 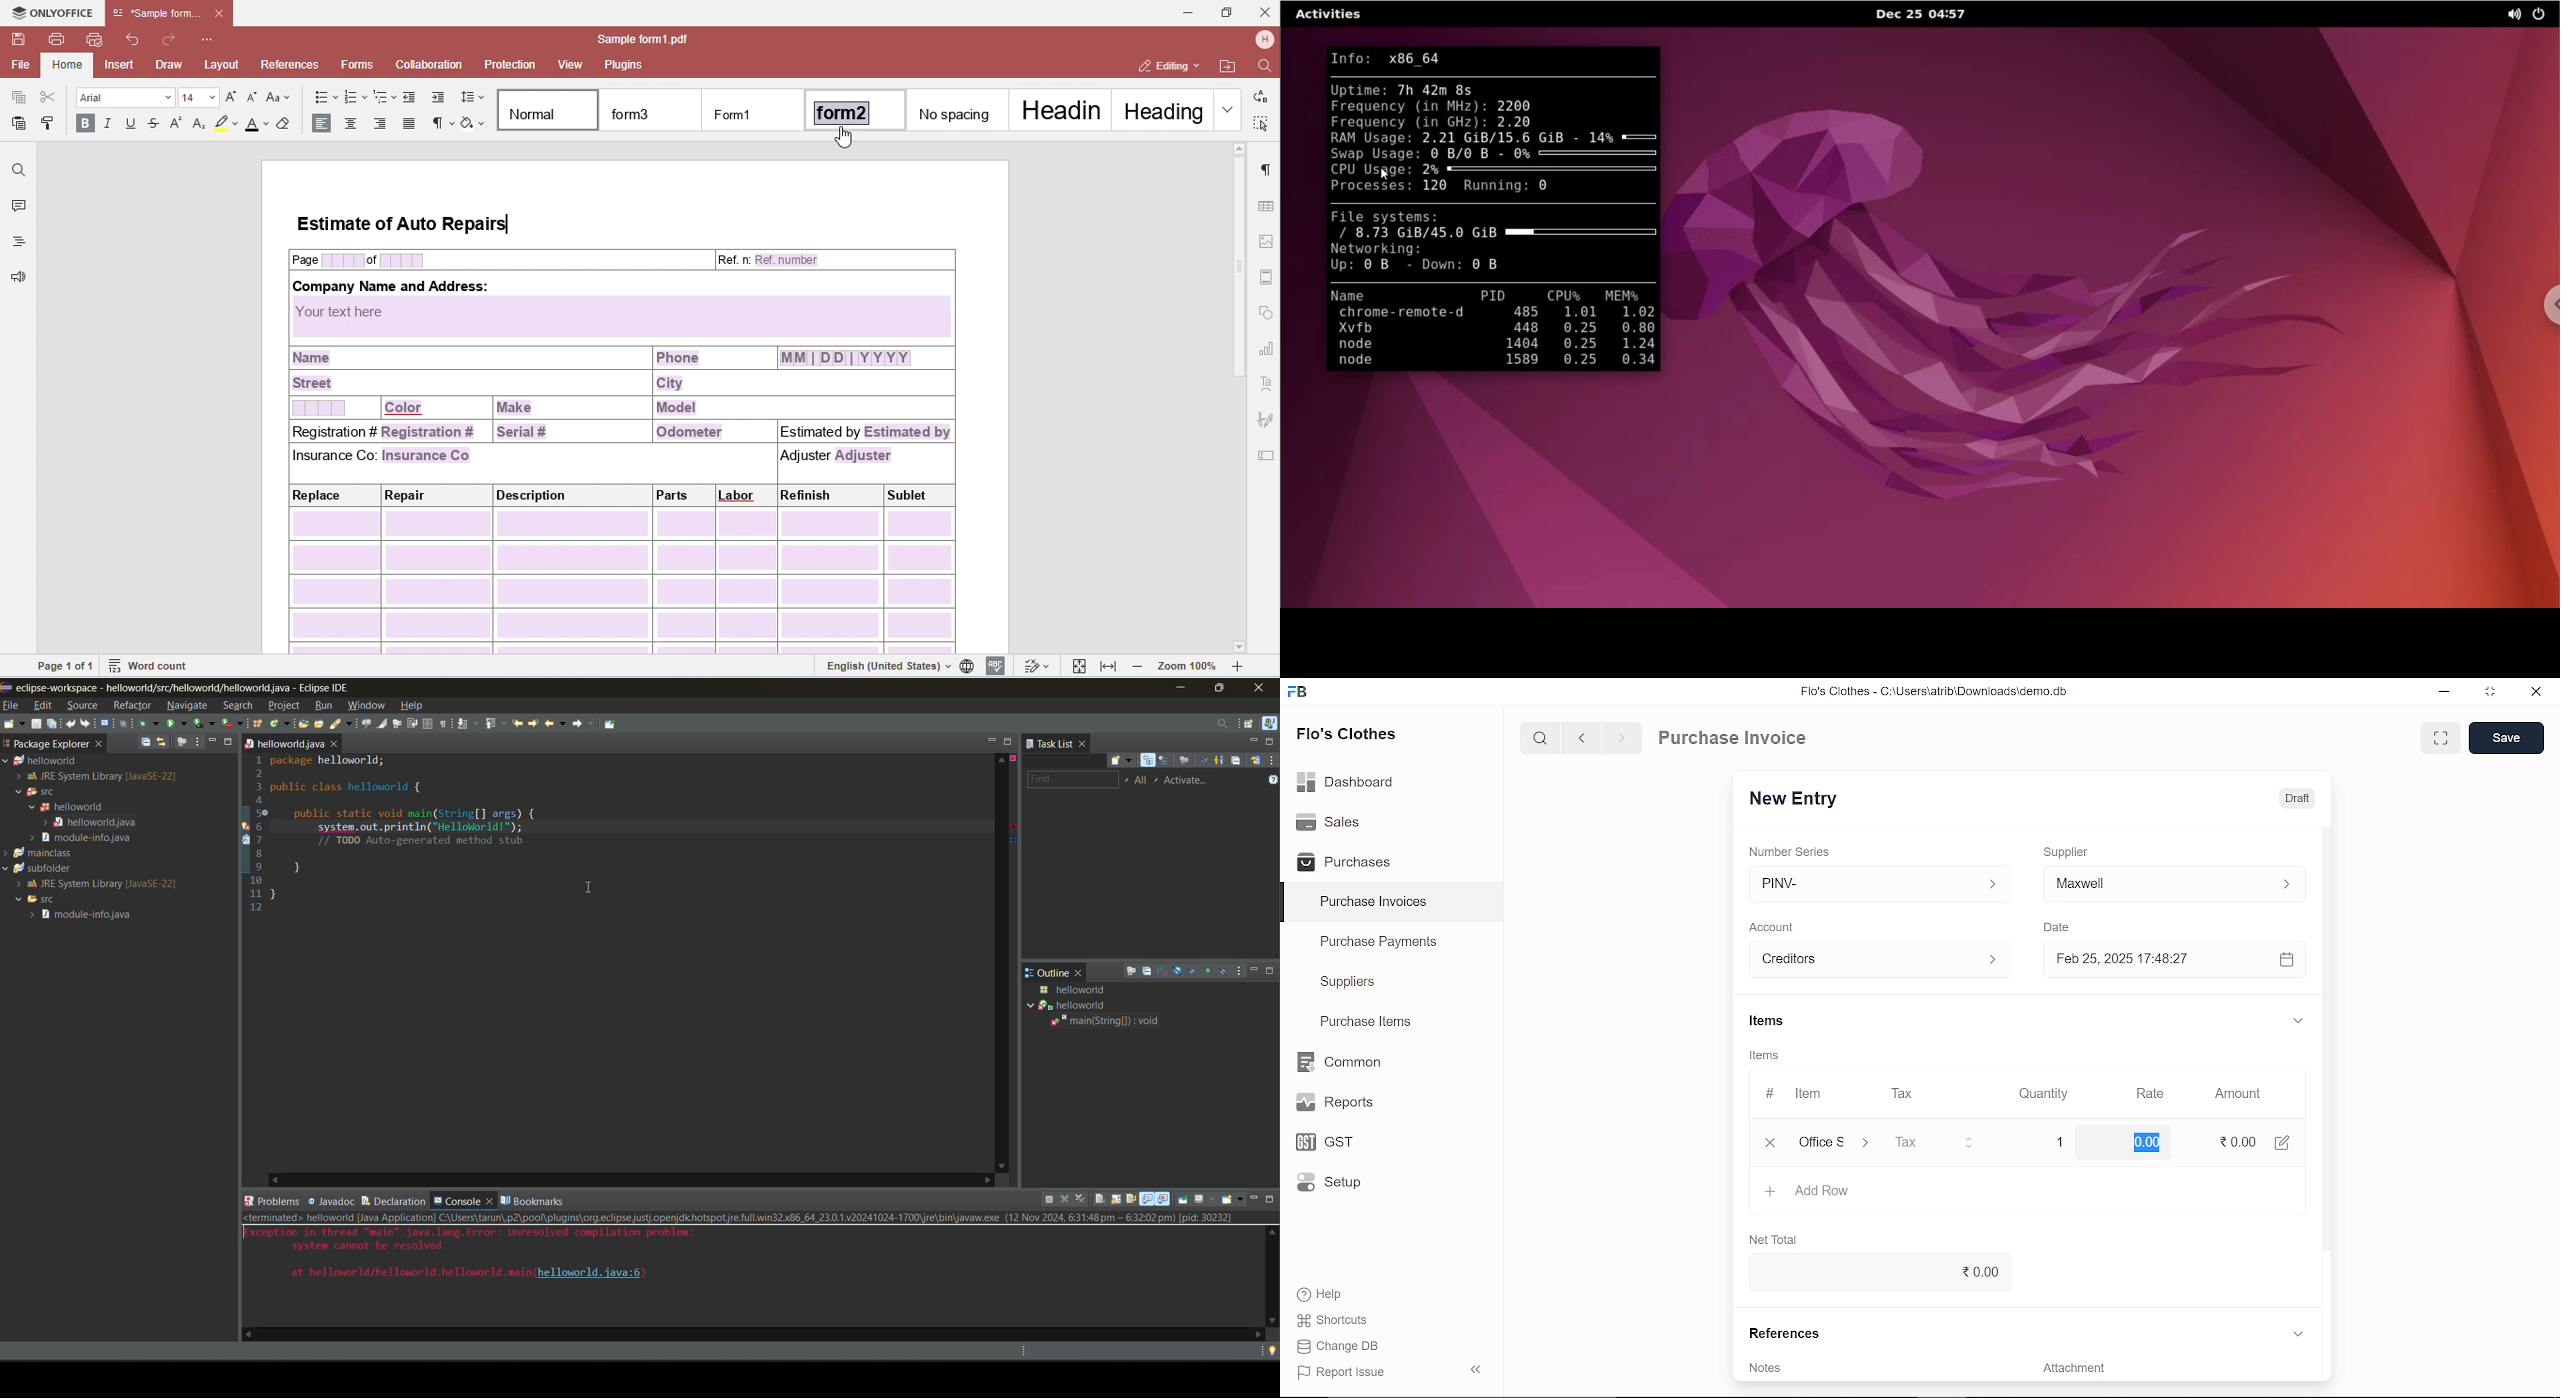 I want to click on cursor, so click(x=2151, y=1142).